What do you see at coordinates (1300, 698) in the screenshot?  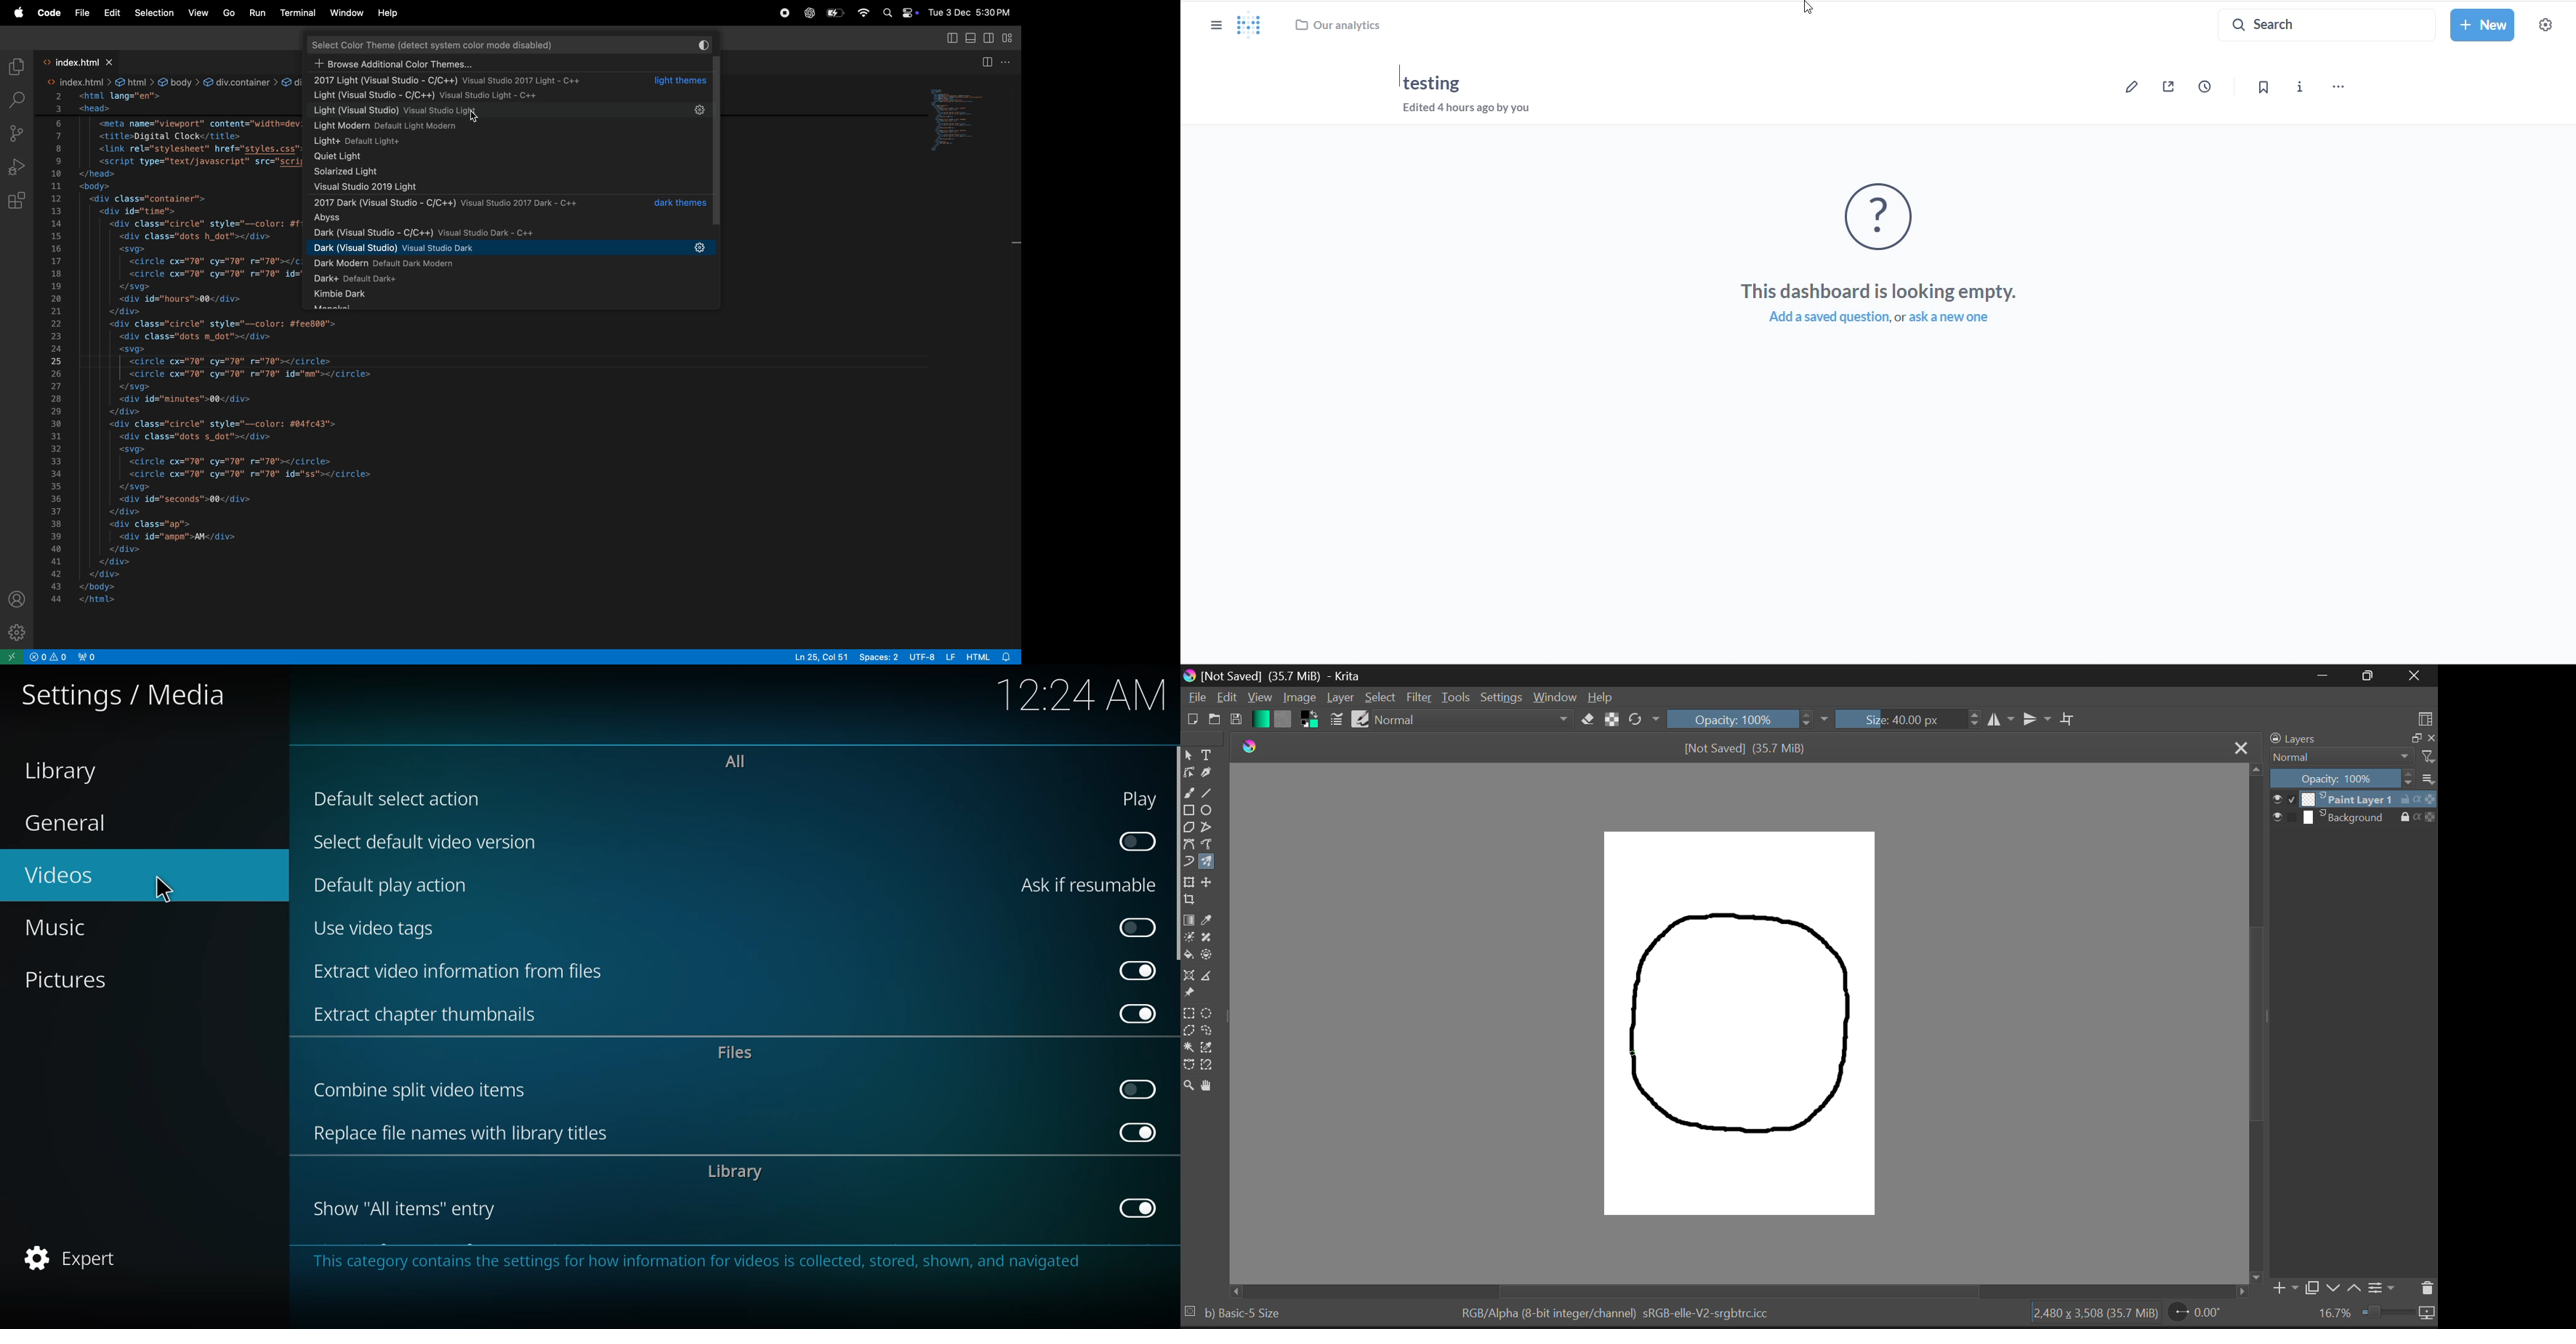 I see `Image` at bounding box center [1300, 698].